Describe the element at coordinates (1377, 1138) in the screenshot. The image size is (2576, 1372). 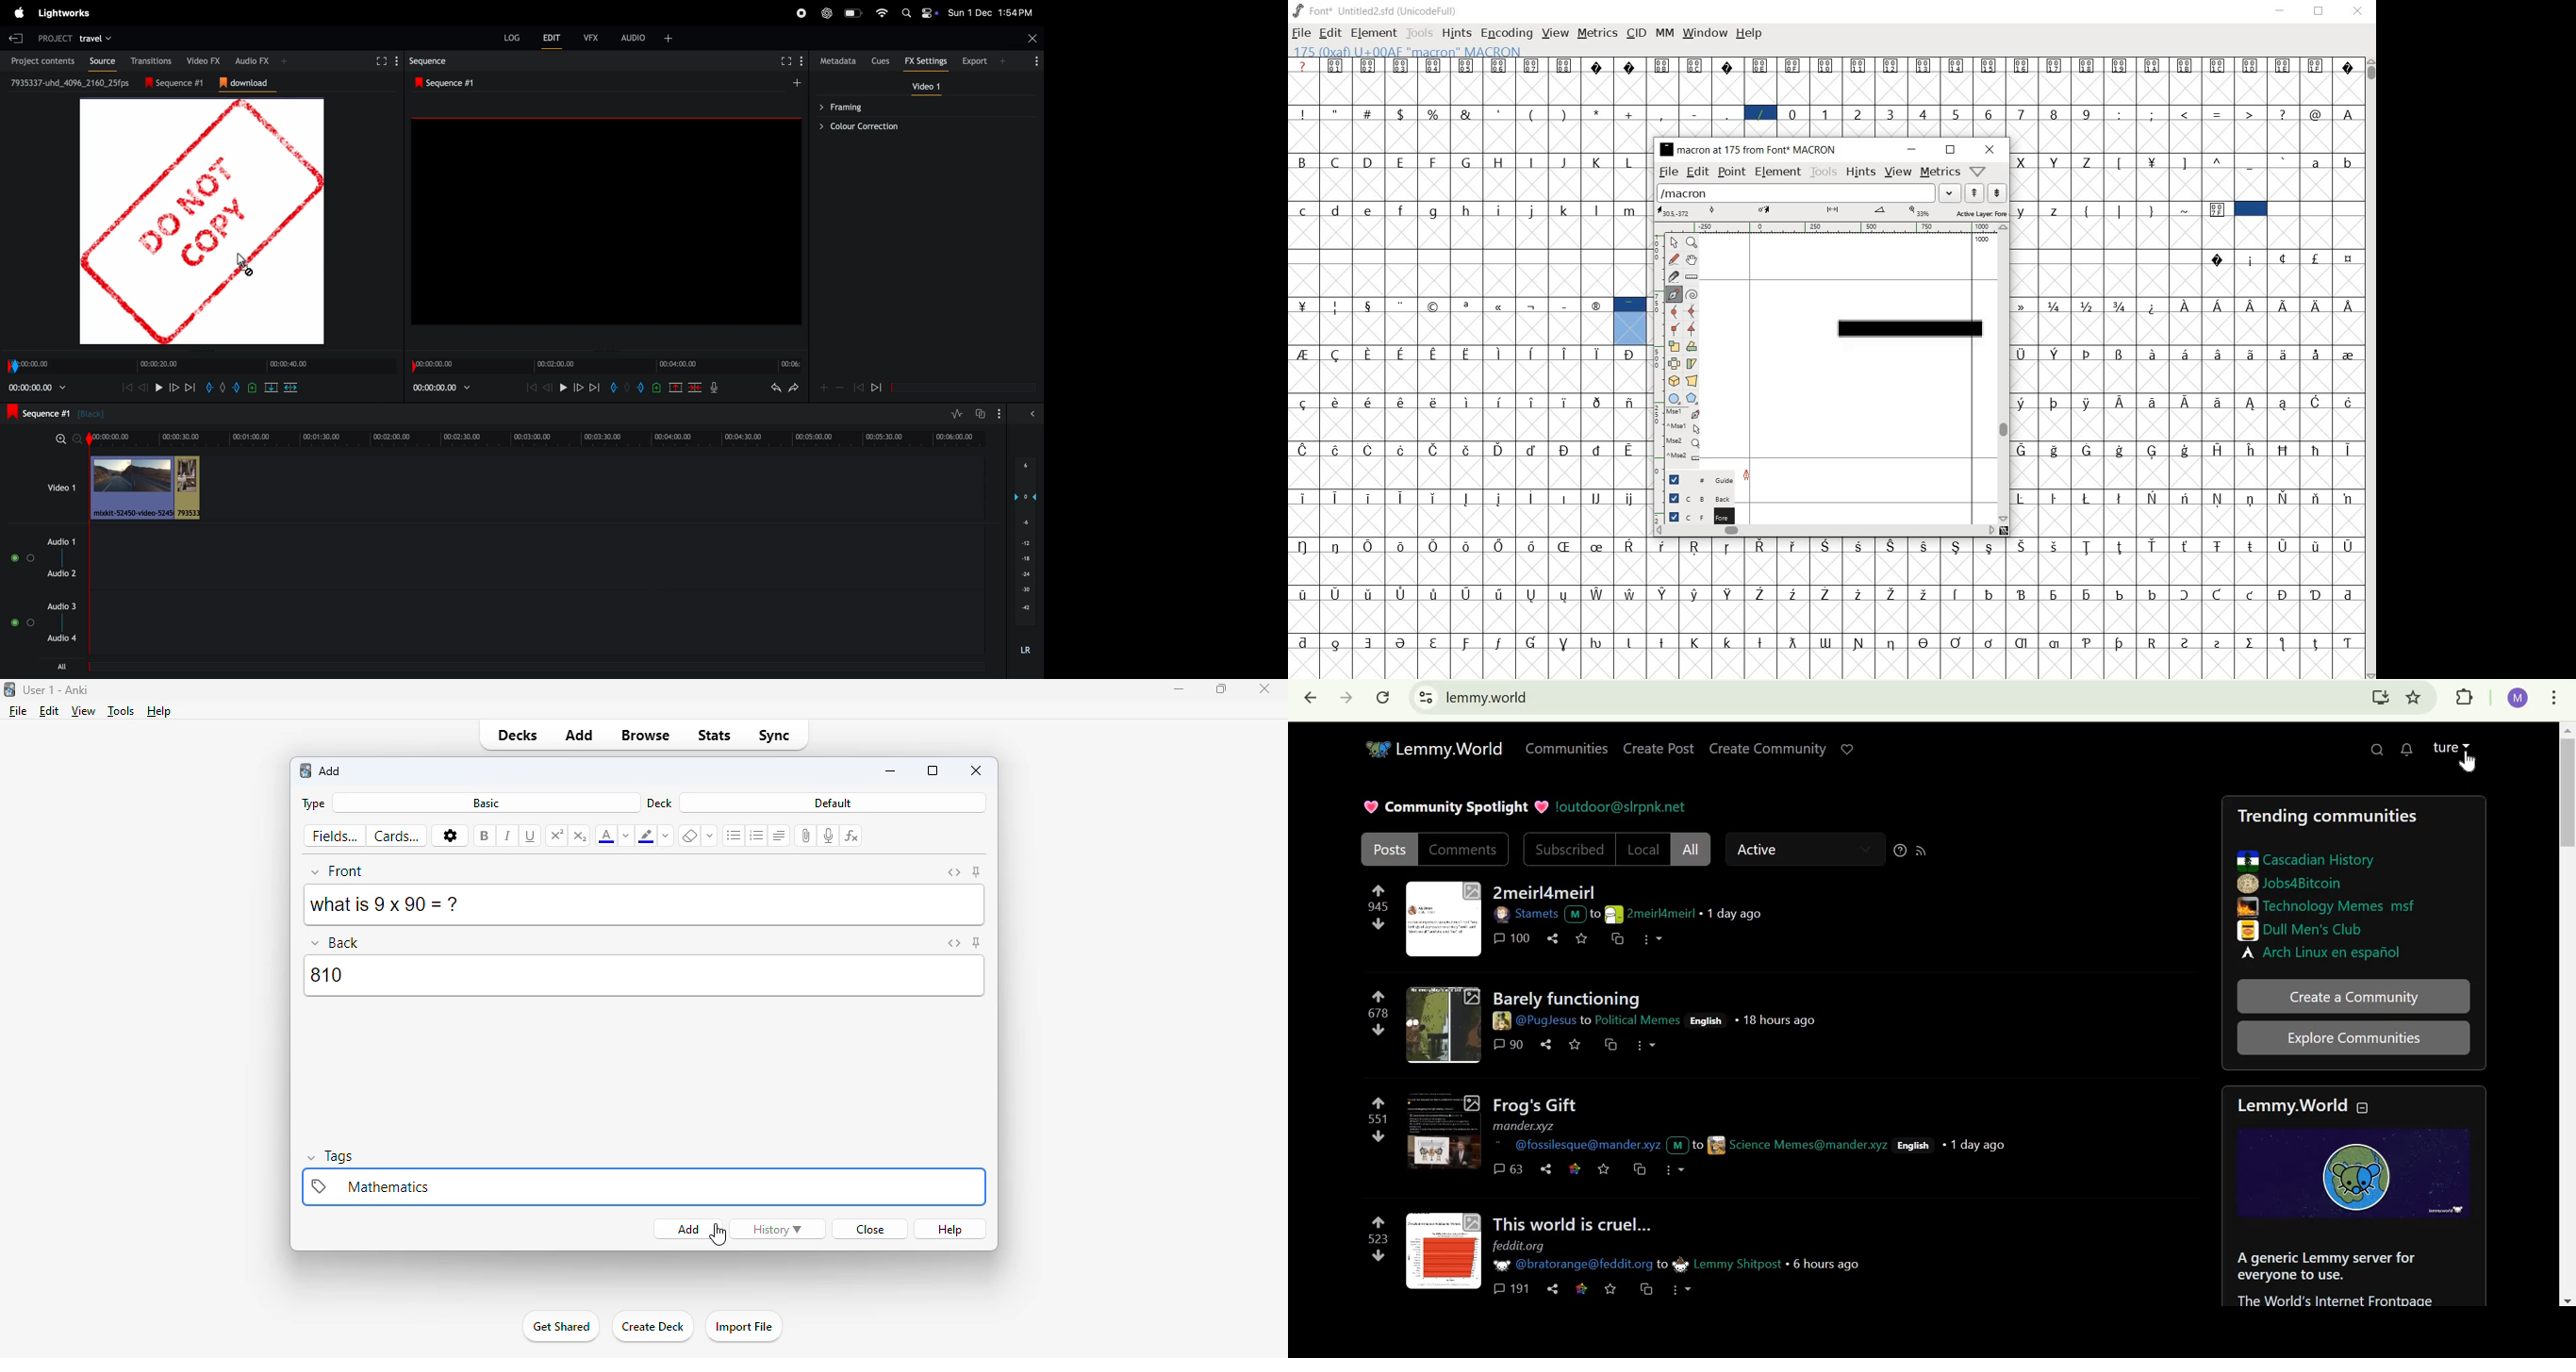
I see `downvote` at that location.